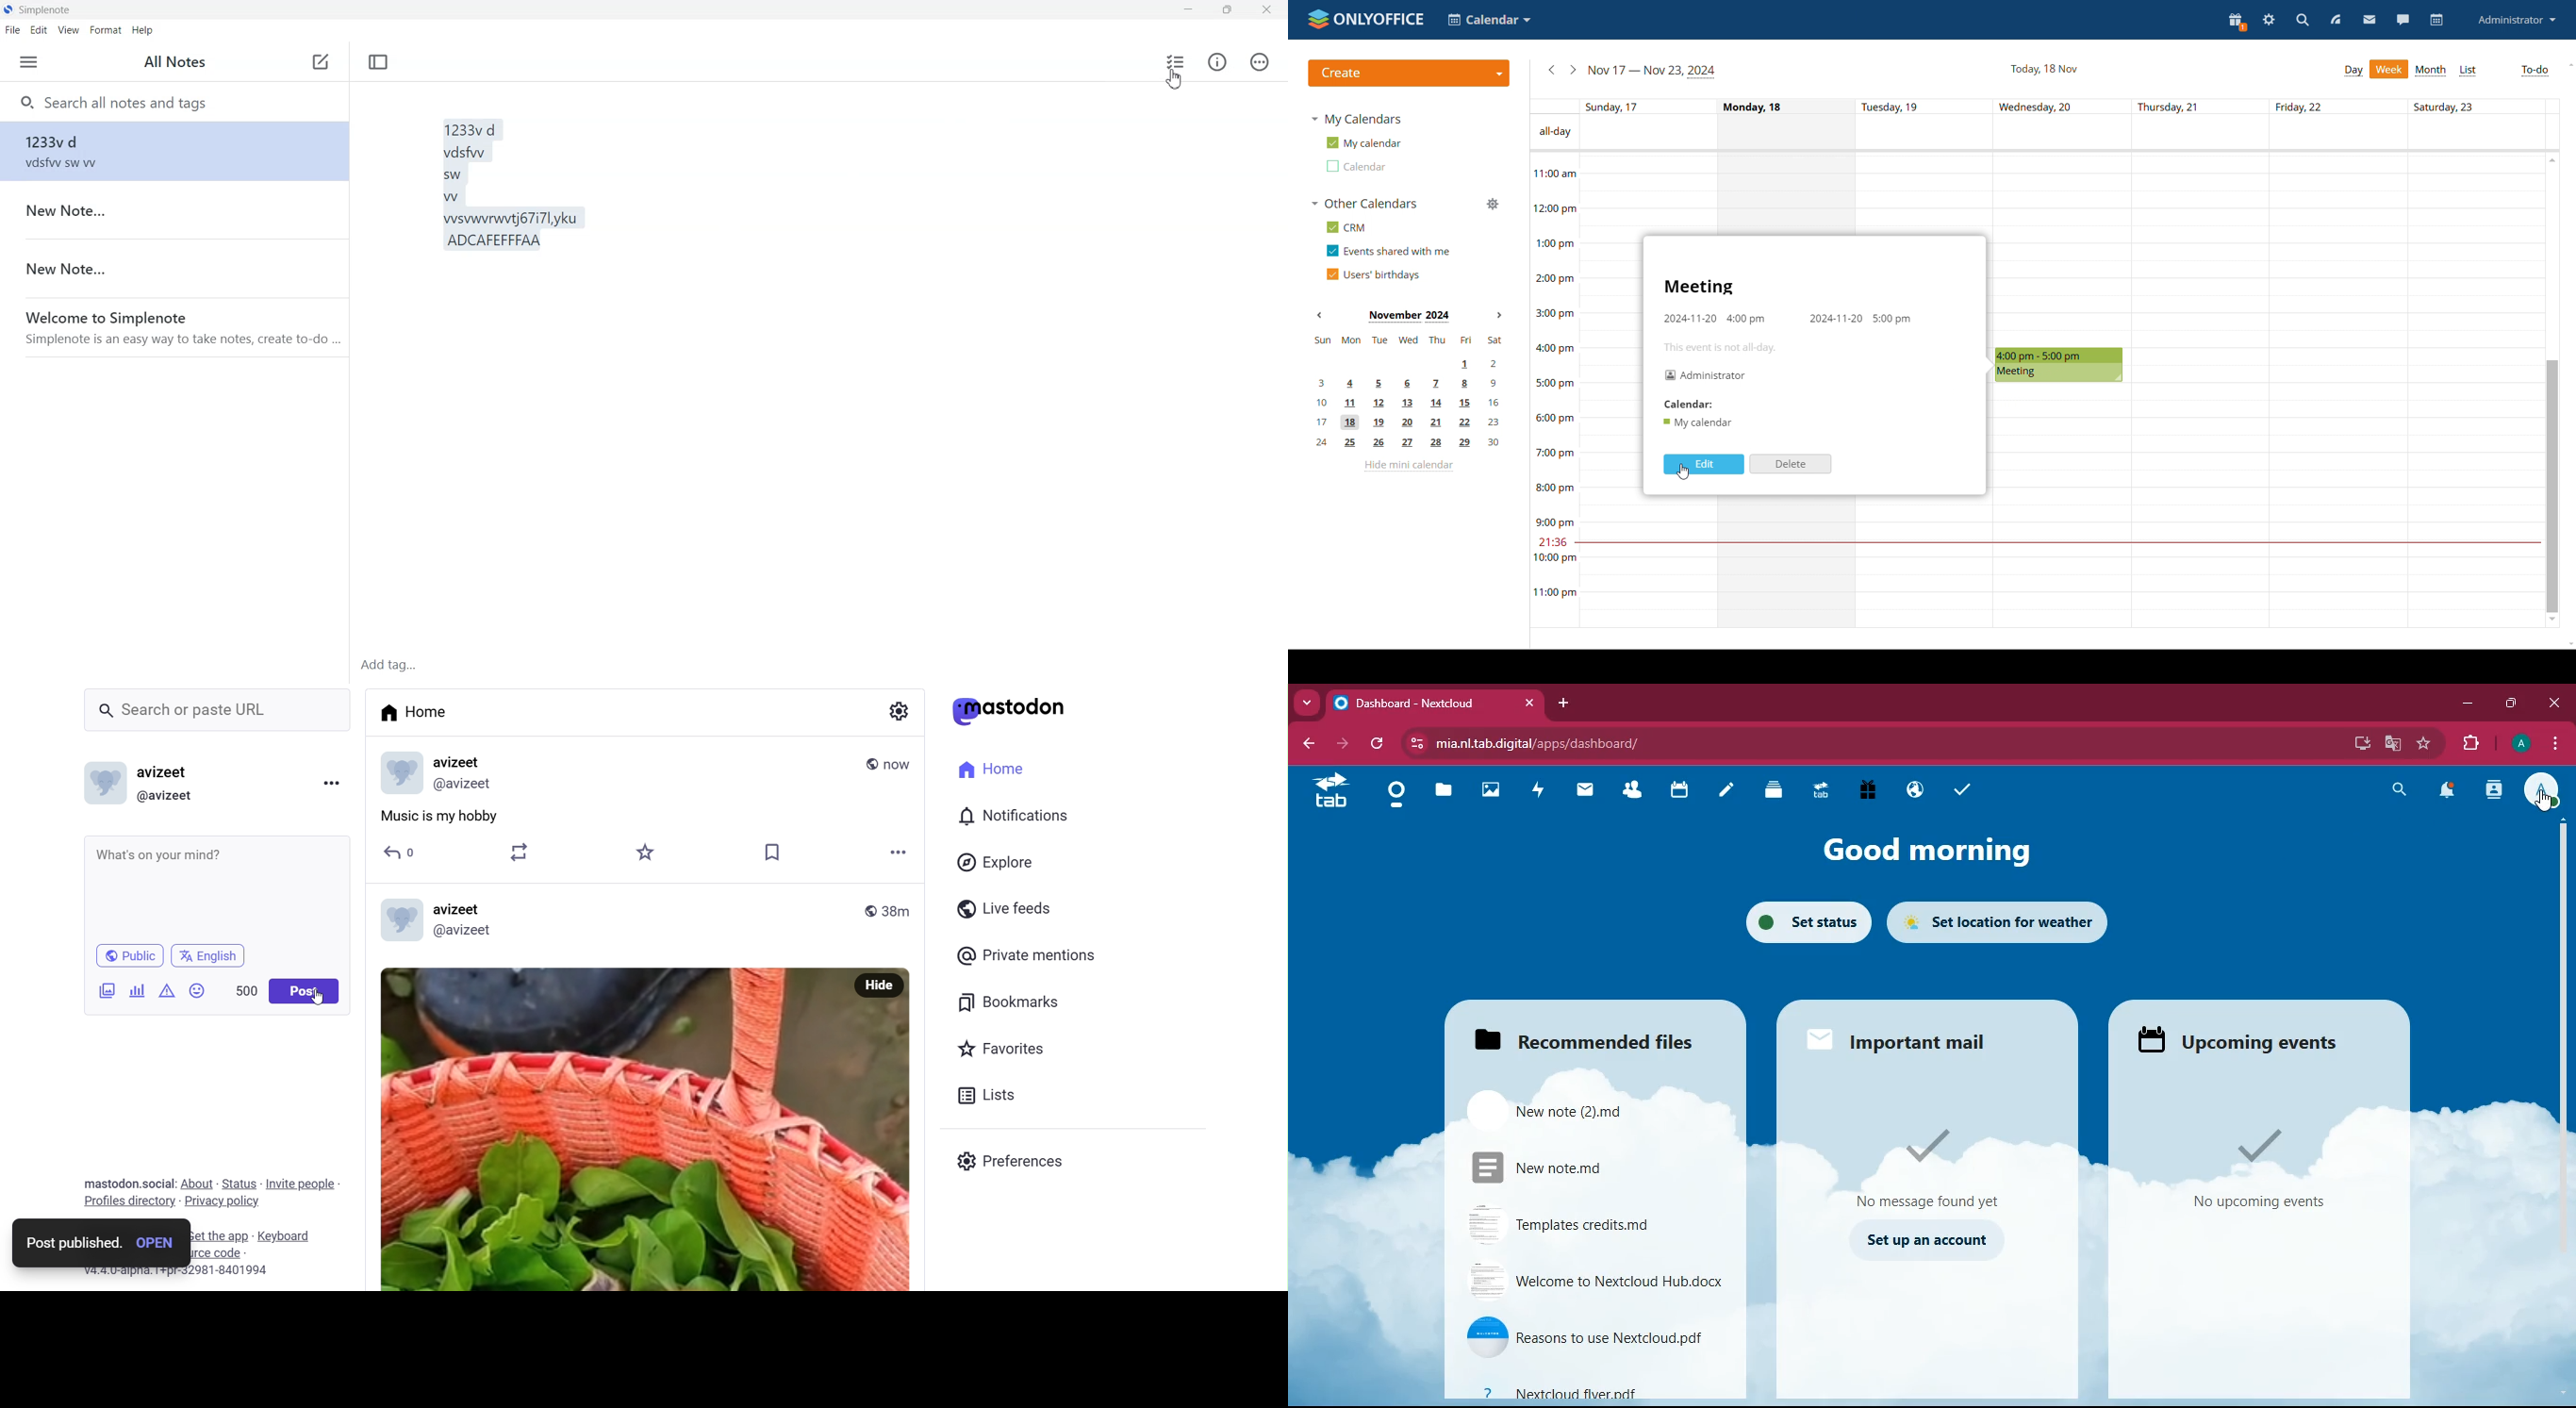  Describe the element at coordinates (1593, 1284) in the screenshot. I see `file` at that location.